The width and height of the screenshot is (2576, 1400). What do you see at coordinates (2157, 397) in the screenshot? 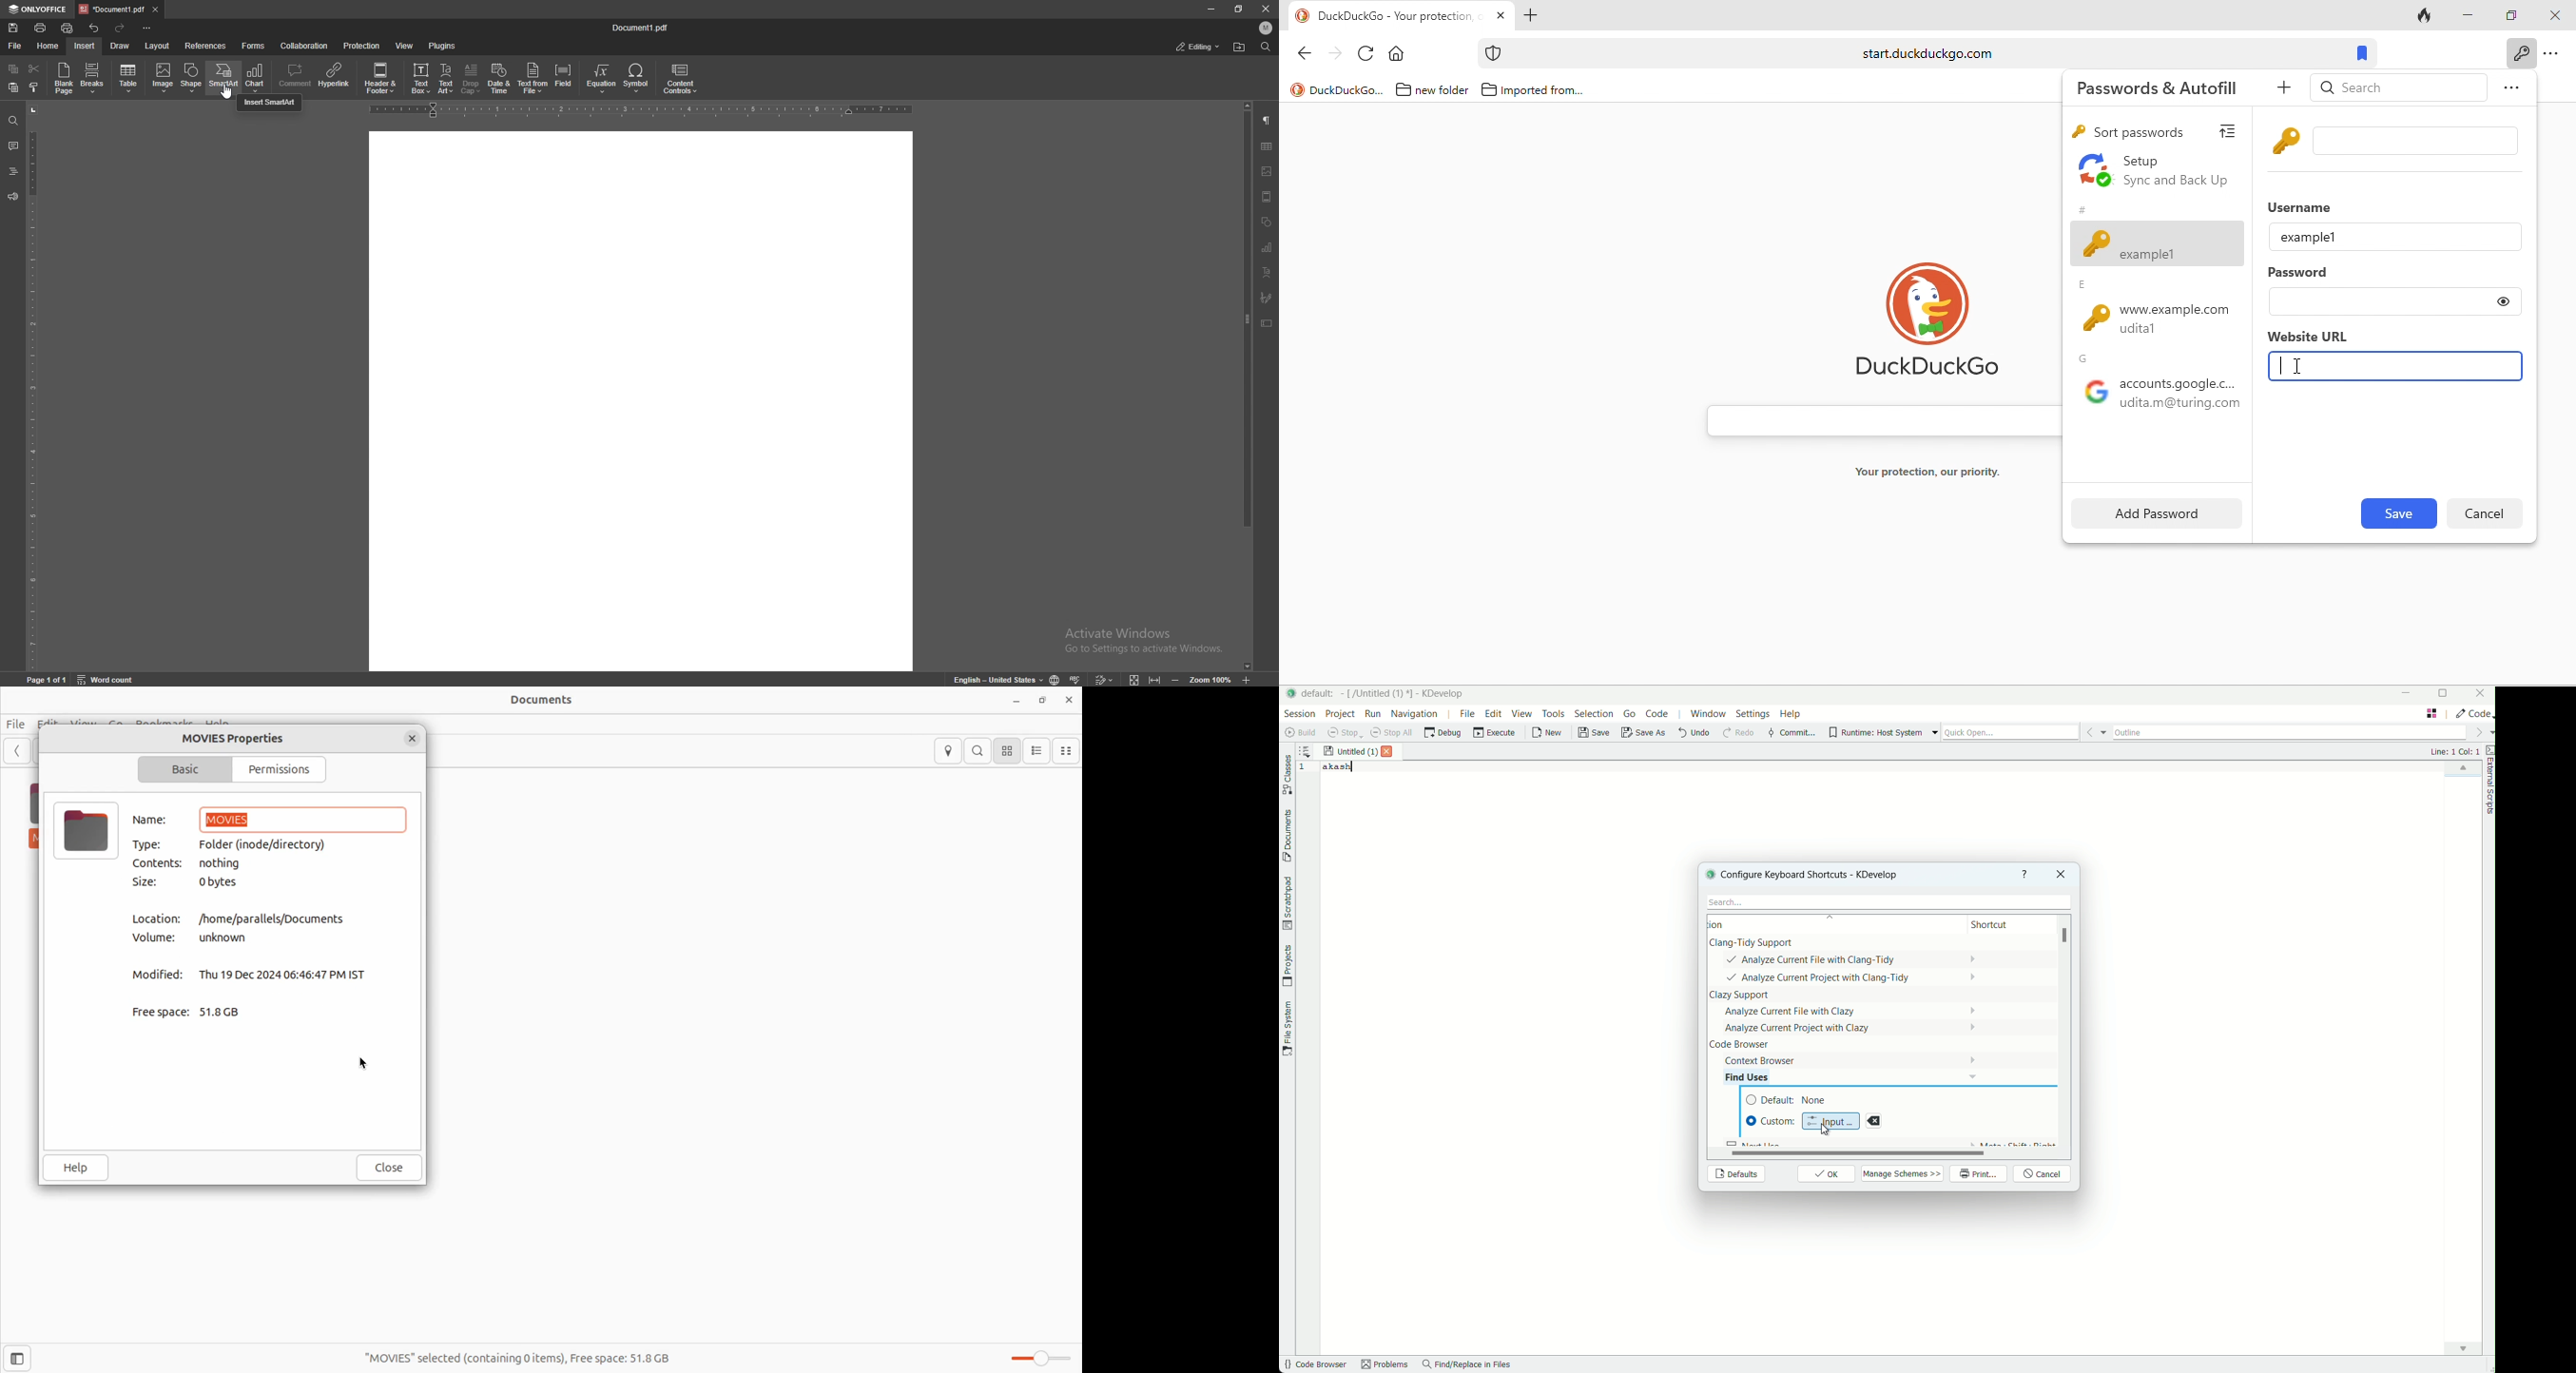
I see `google accounts` at bounding box center [2157, 397].